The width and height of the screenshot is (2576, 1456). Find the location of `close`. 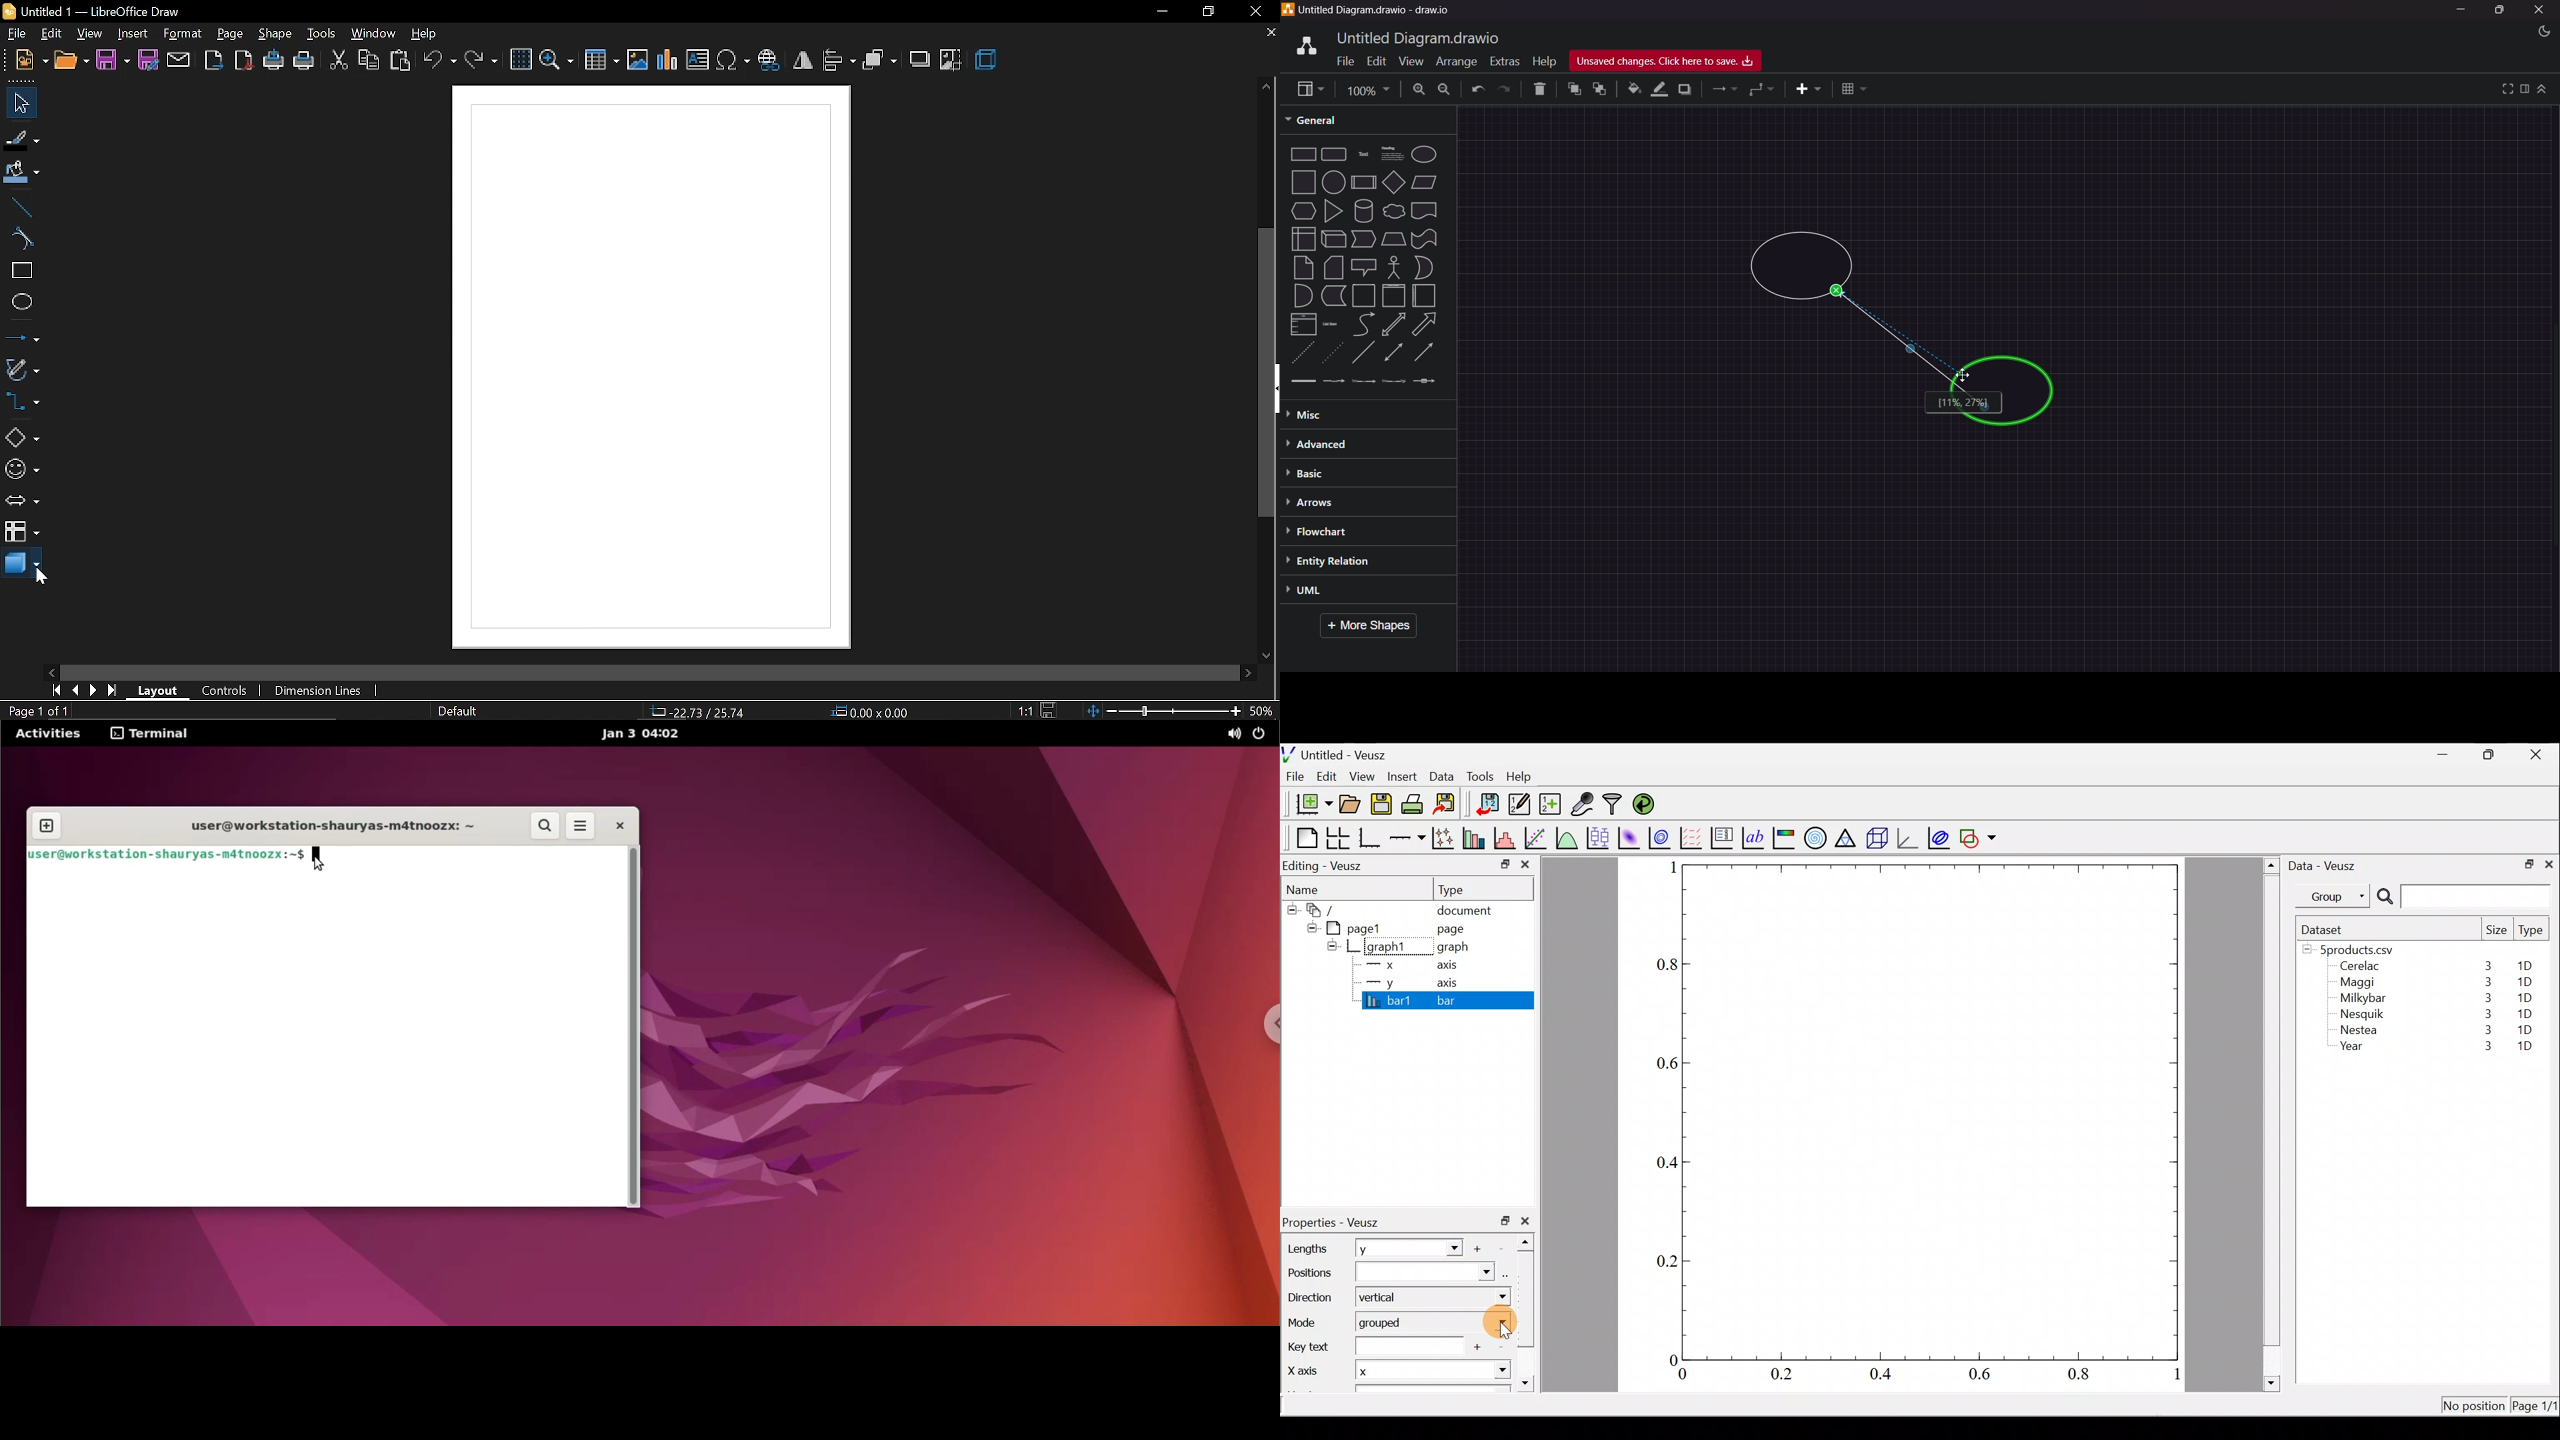

close is located at coordinates (1258, 10).